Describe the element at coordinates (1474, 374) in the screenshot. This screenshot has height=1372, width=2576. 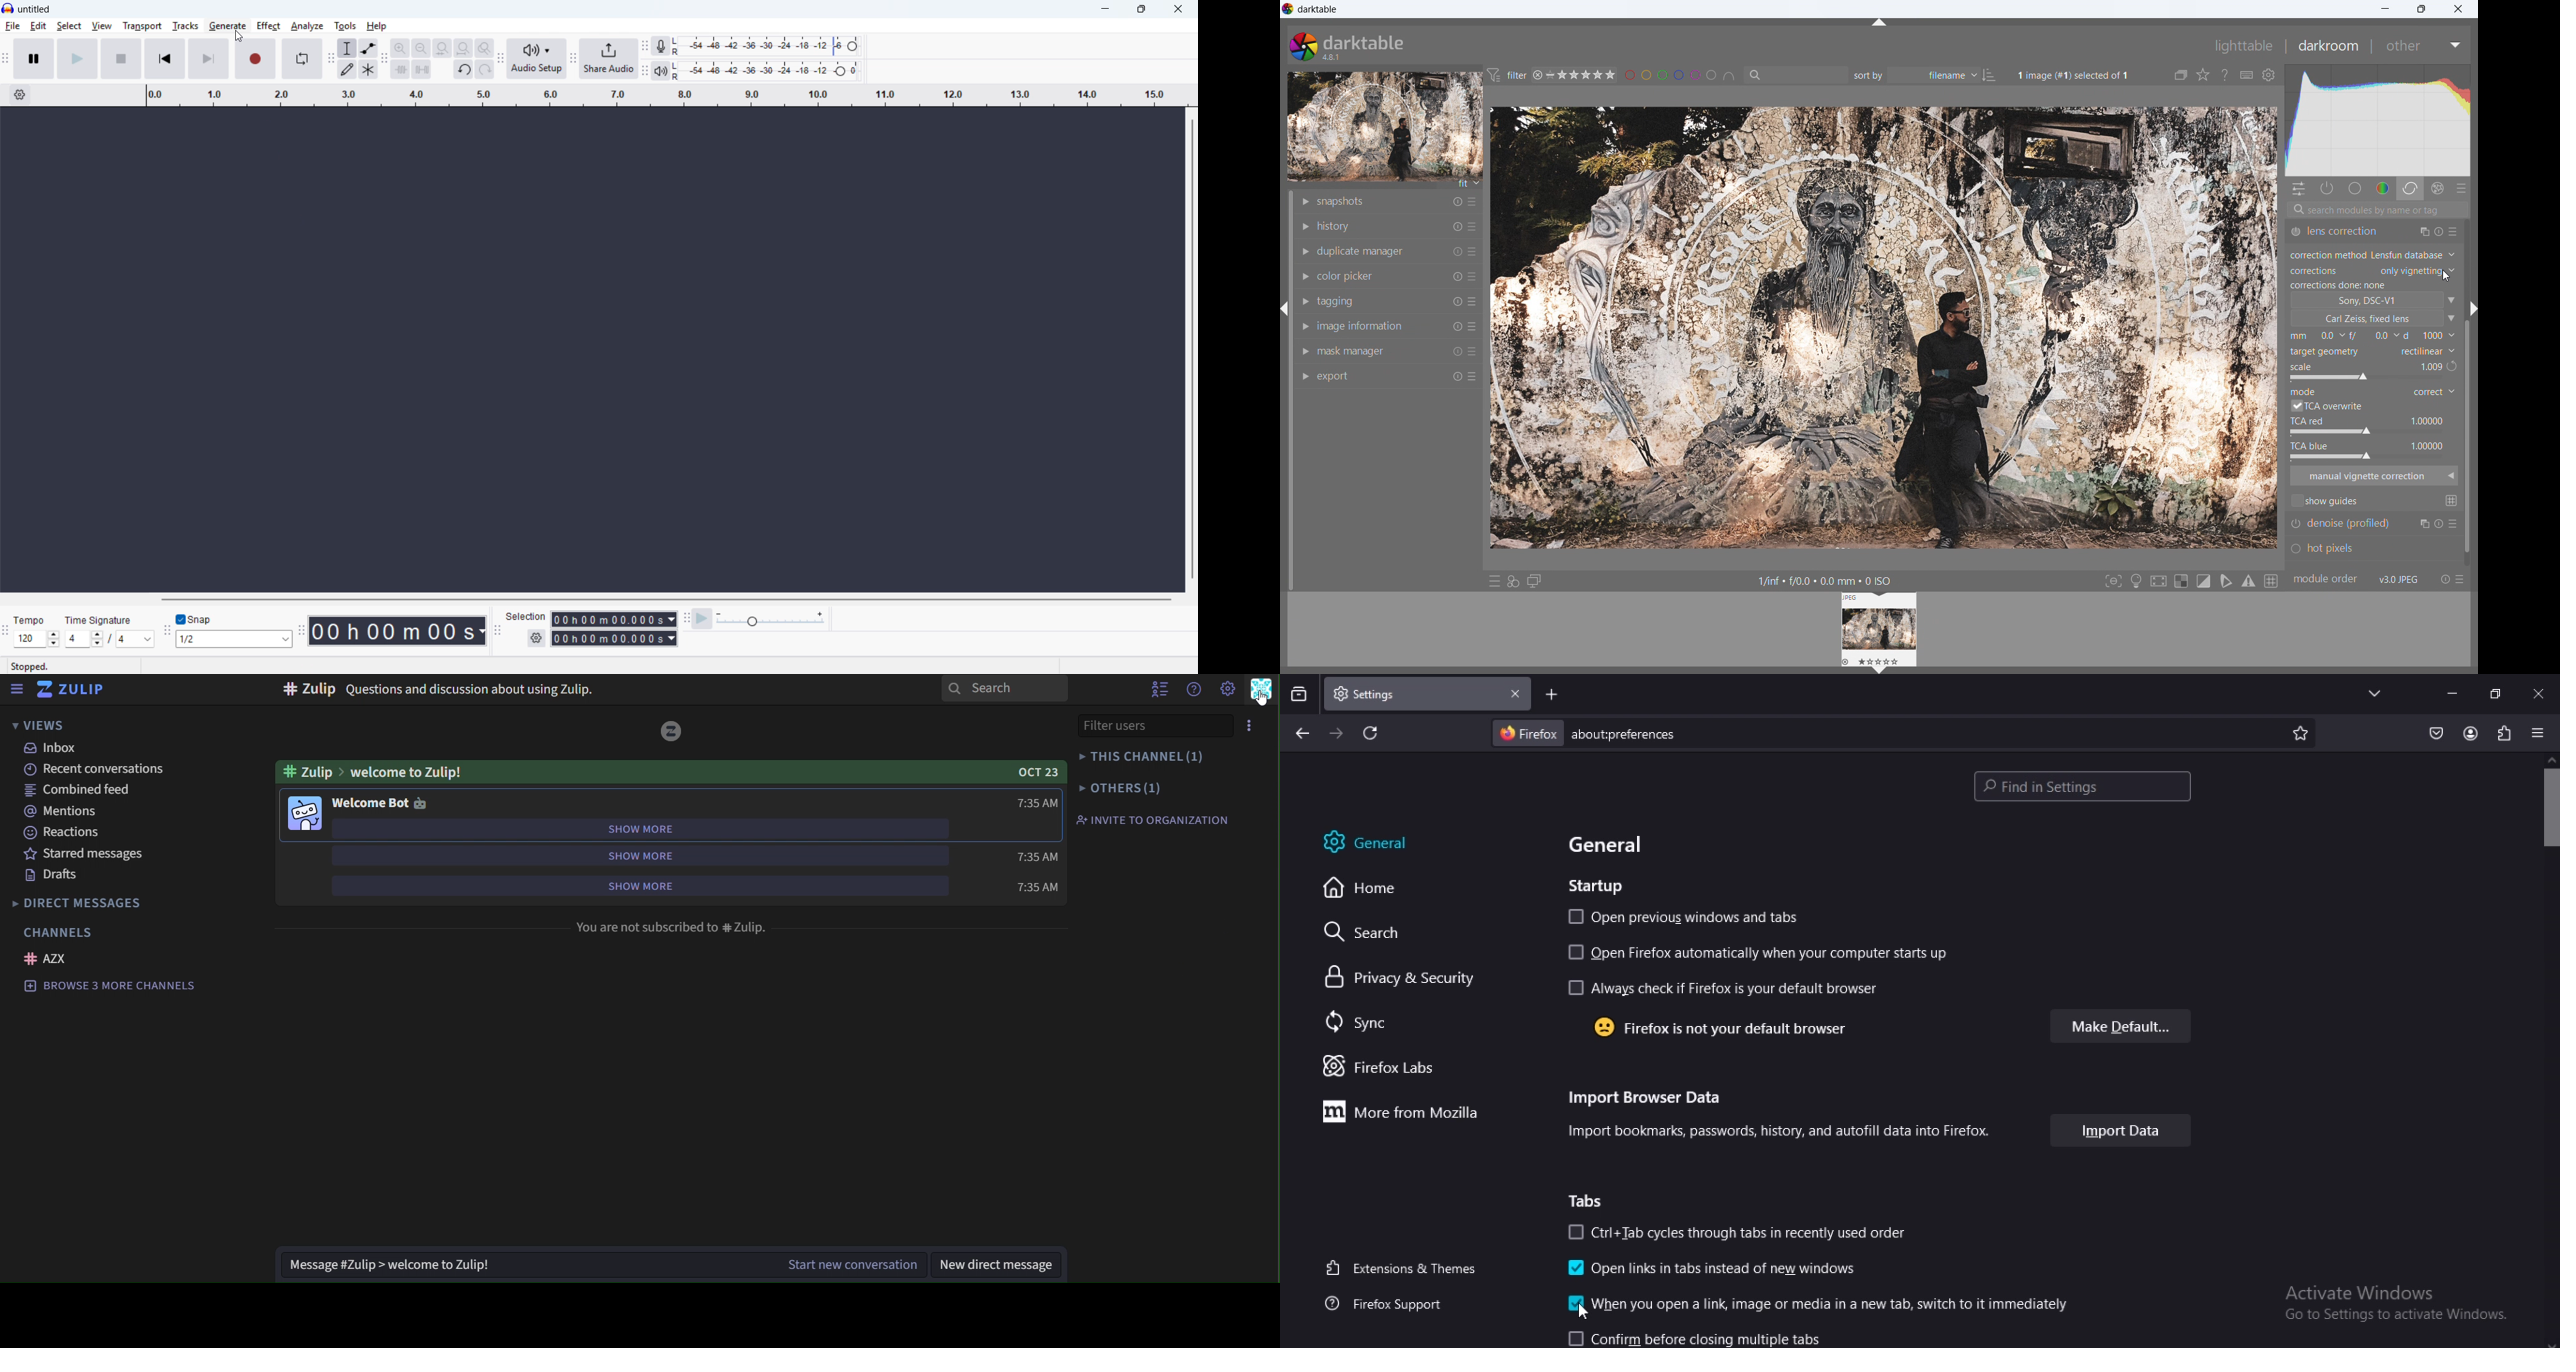
I see `more options` at that location.